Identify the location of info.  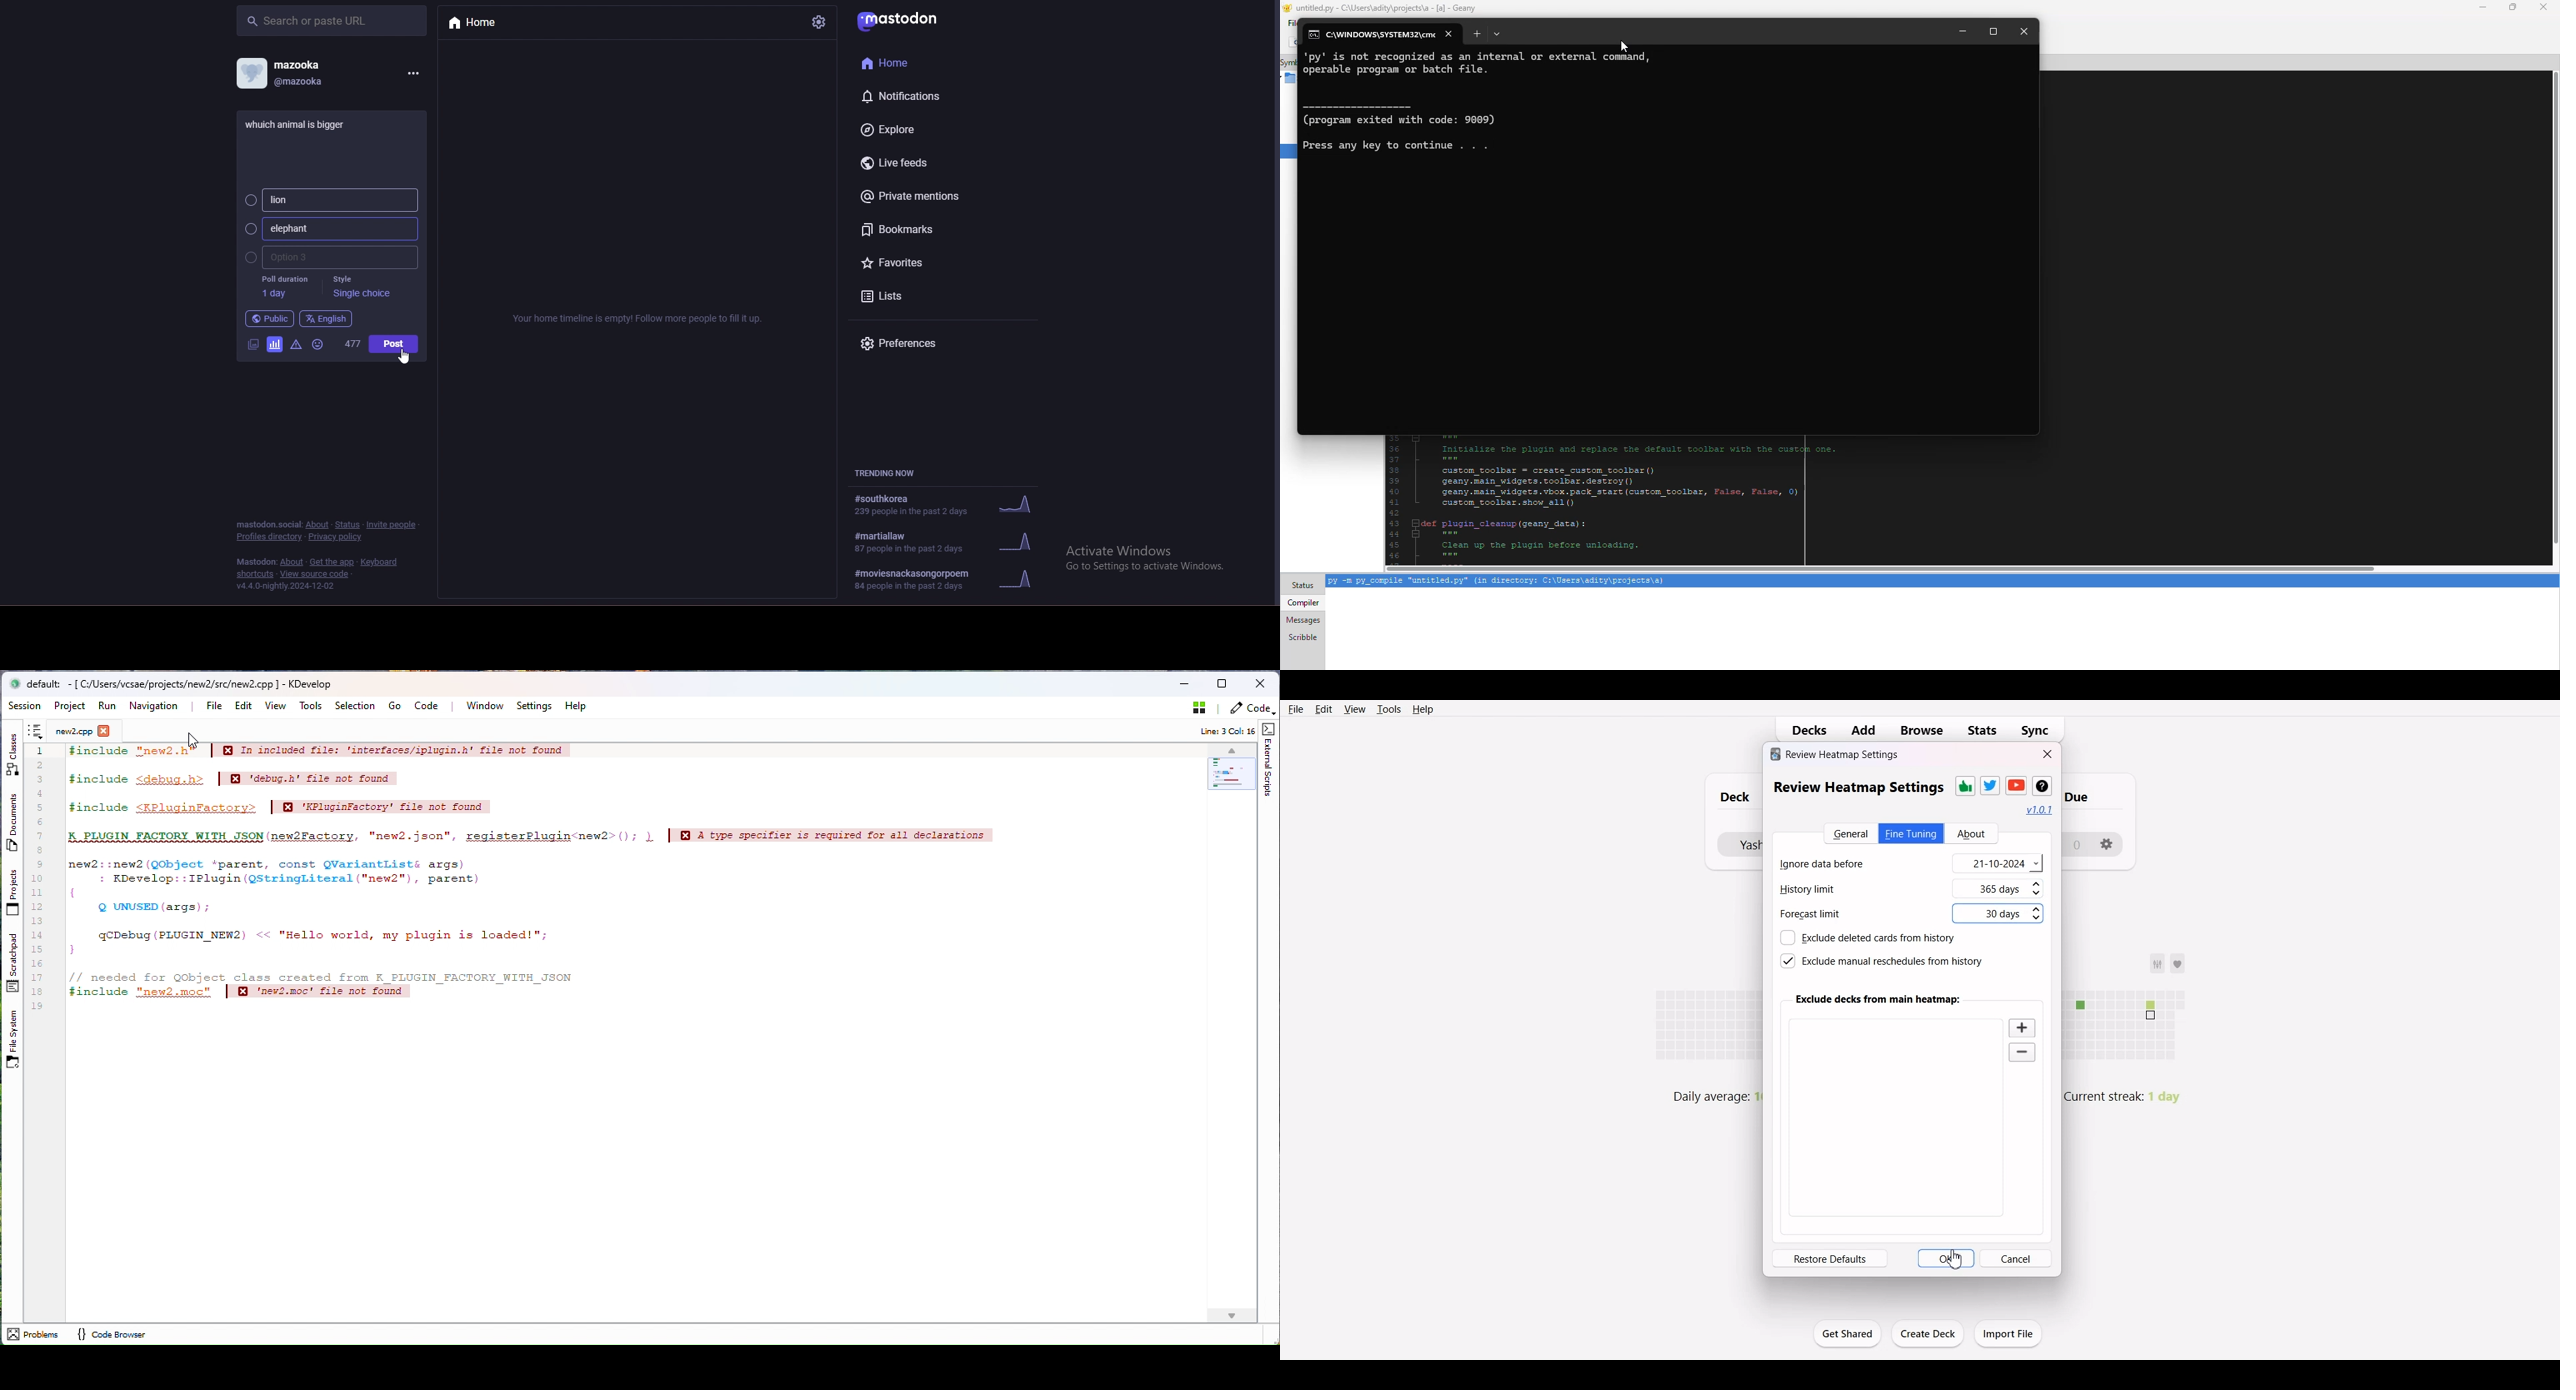
(639, 319).